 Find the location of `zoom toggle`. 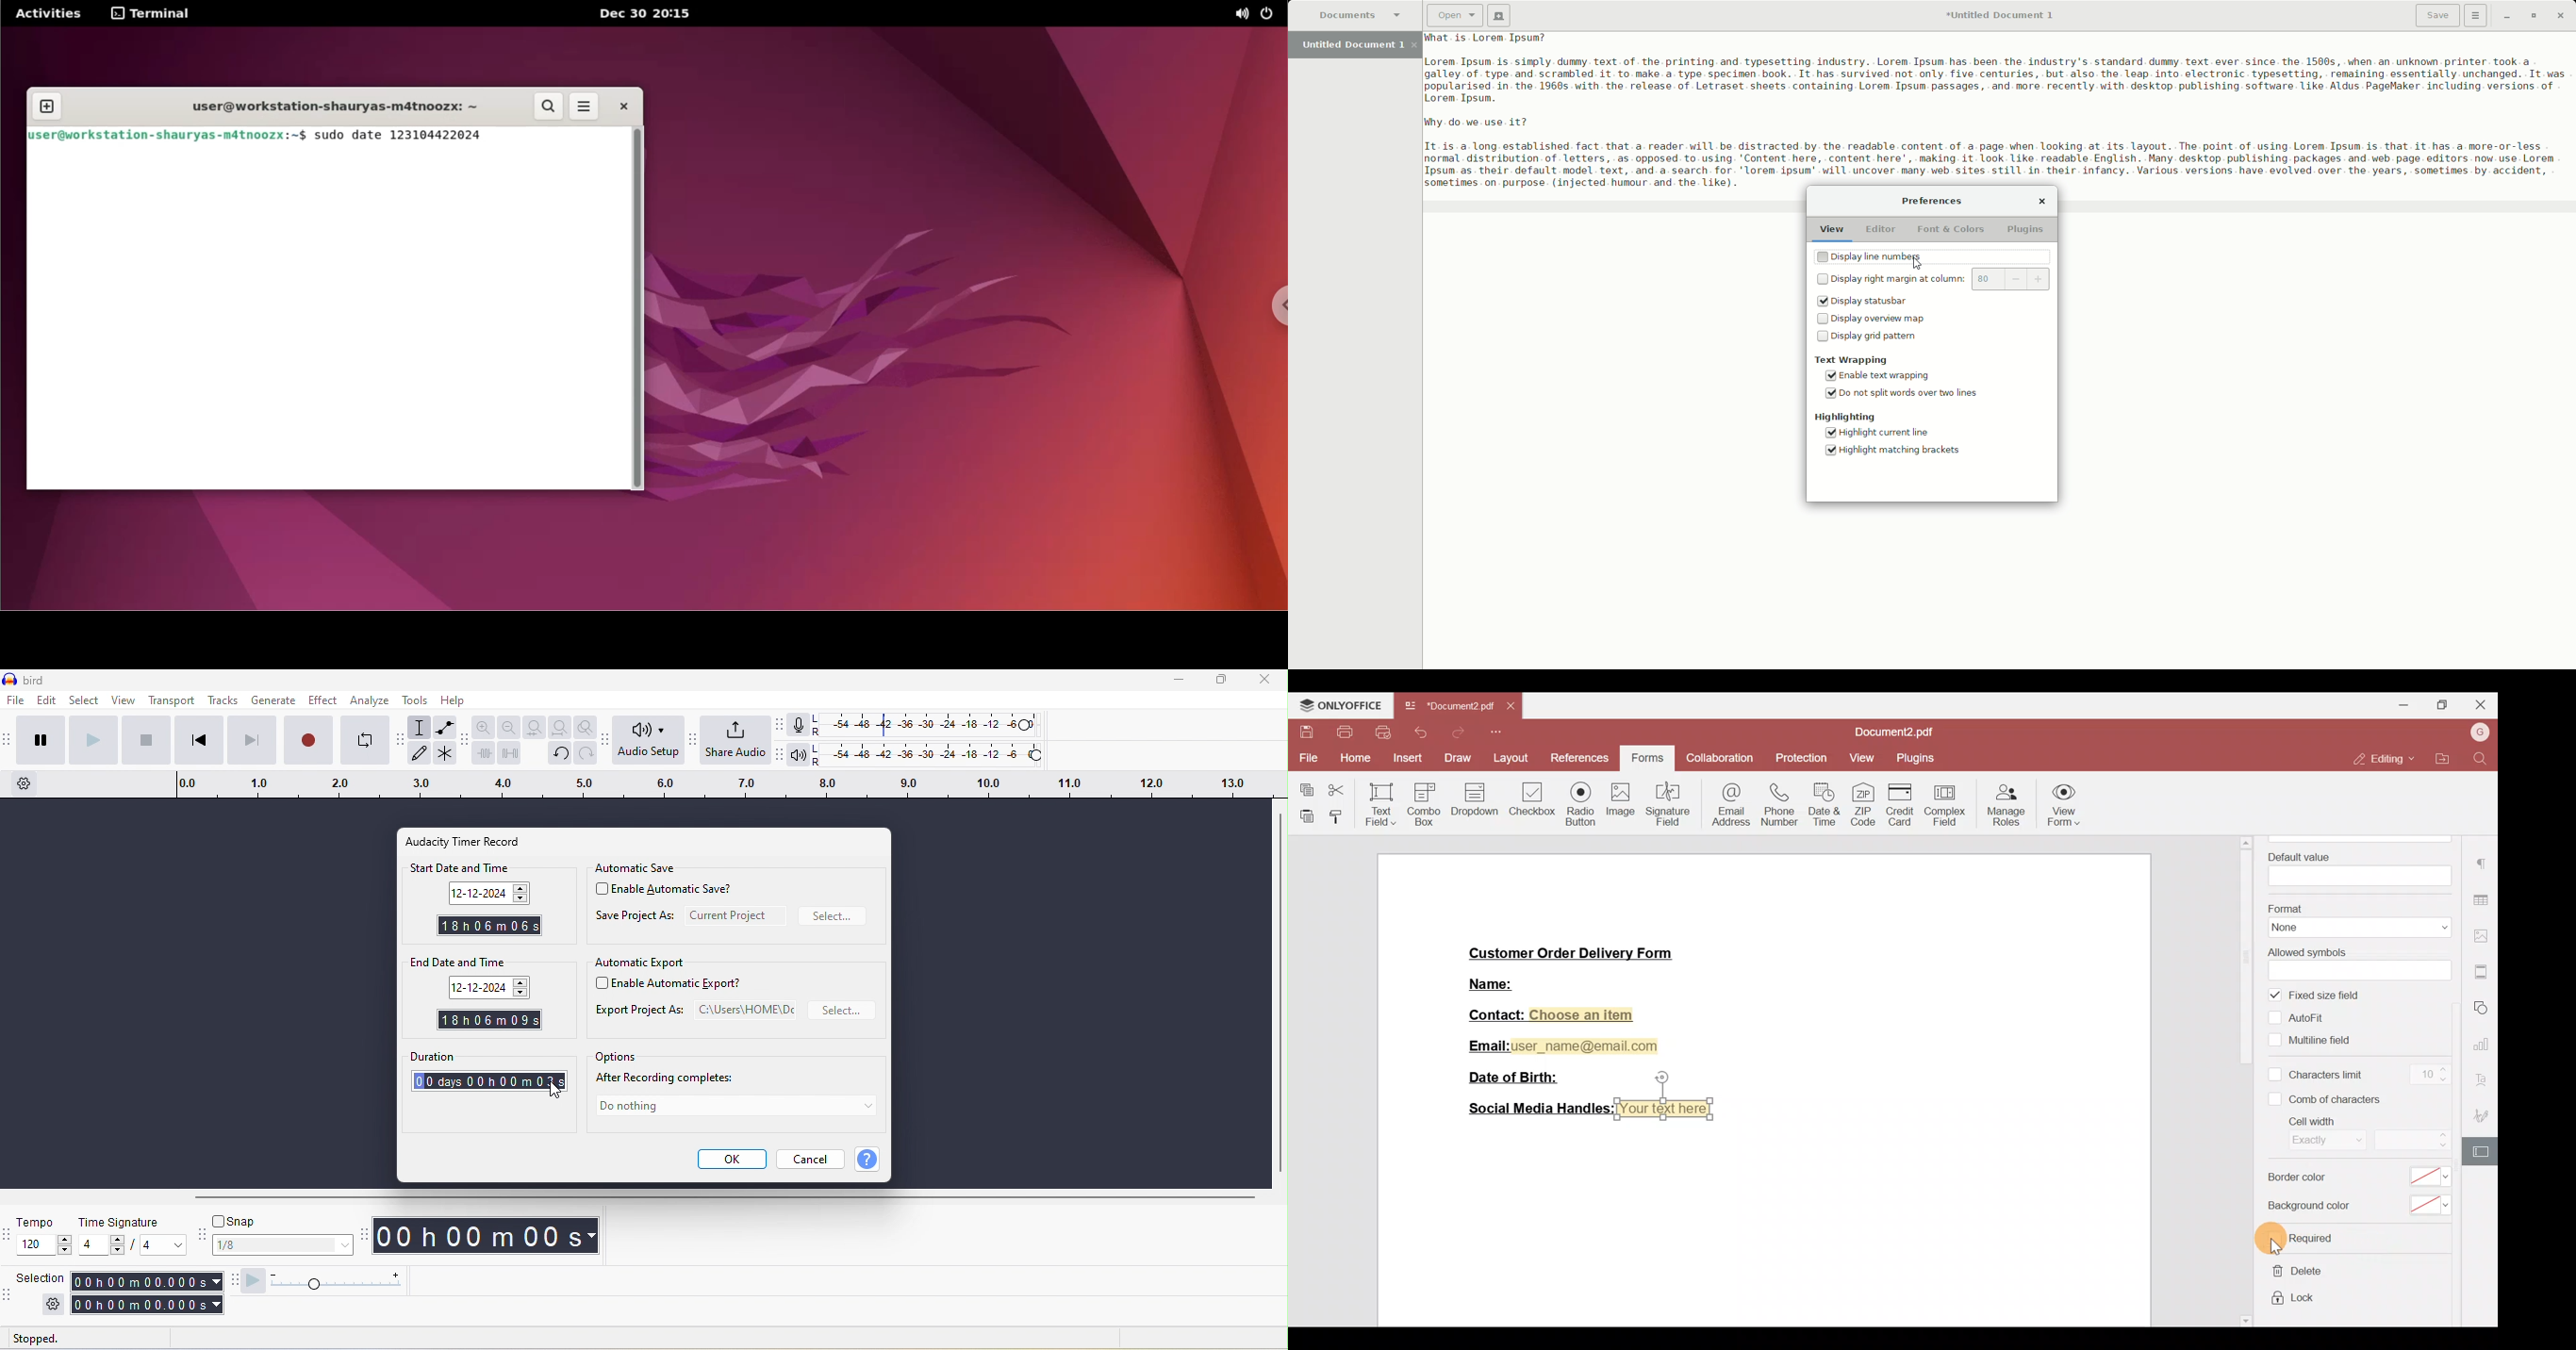

zoom toggle is located at coordinates (585, 726).